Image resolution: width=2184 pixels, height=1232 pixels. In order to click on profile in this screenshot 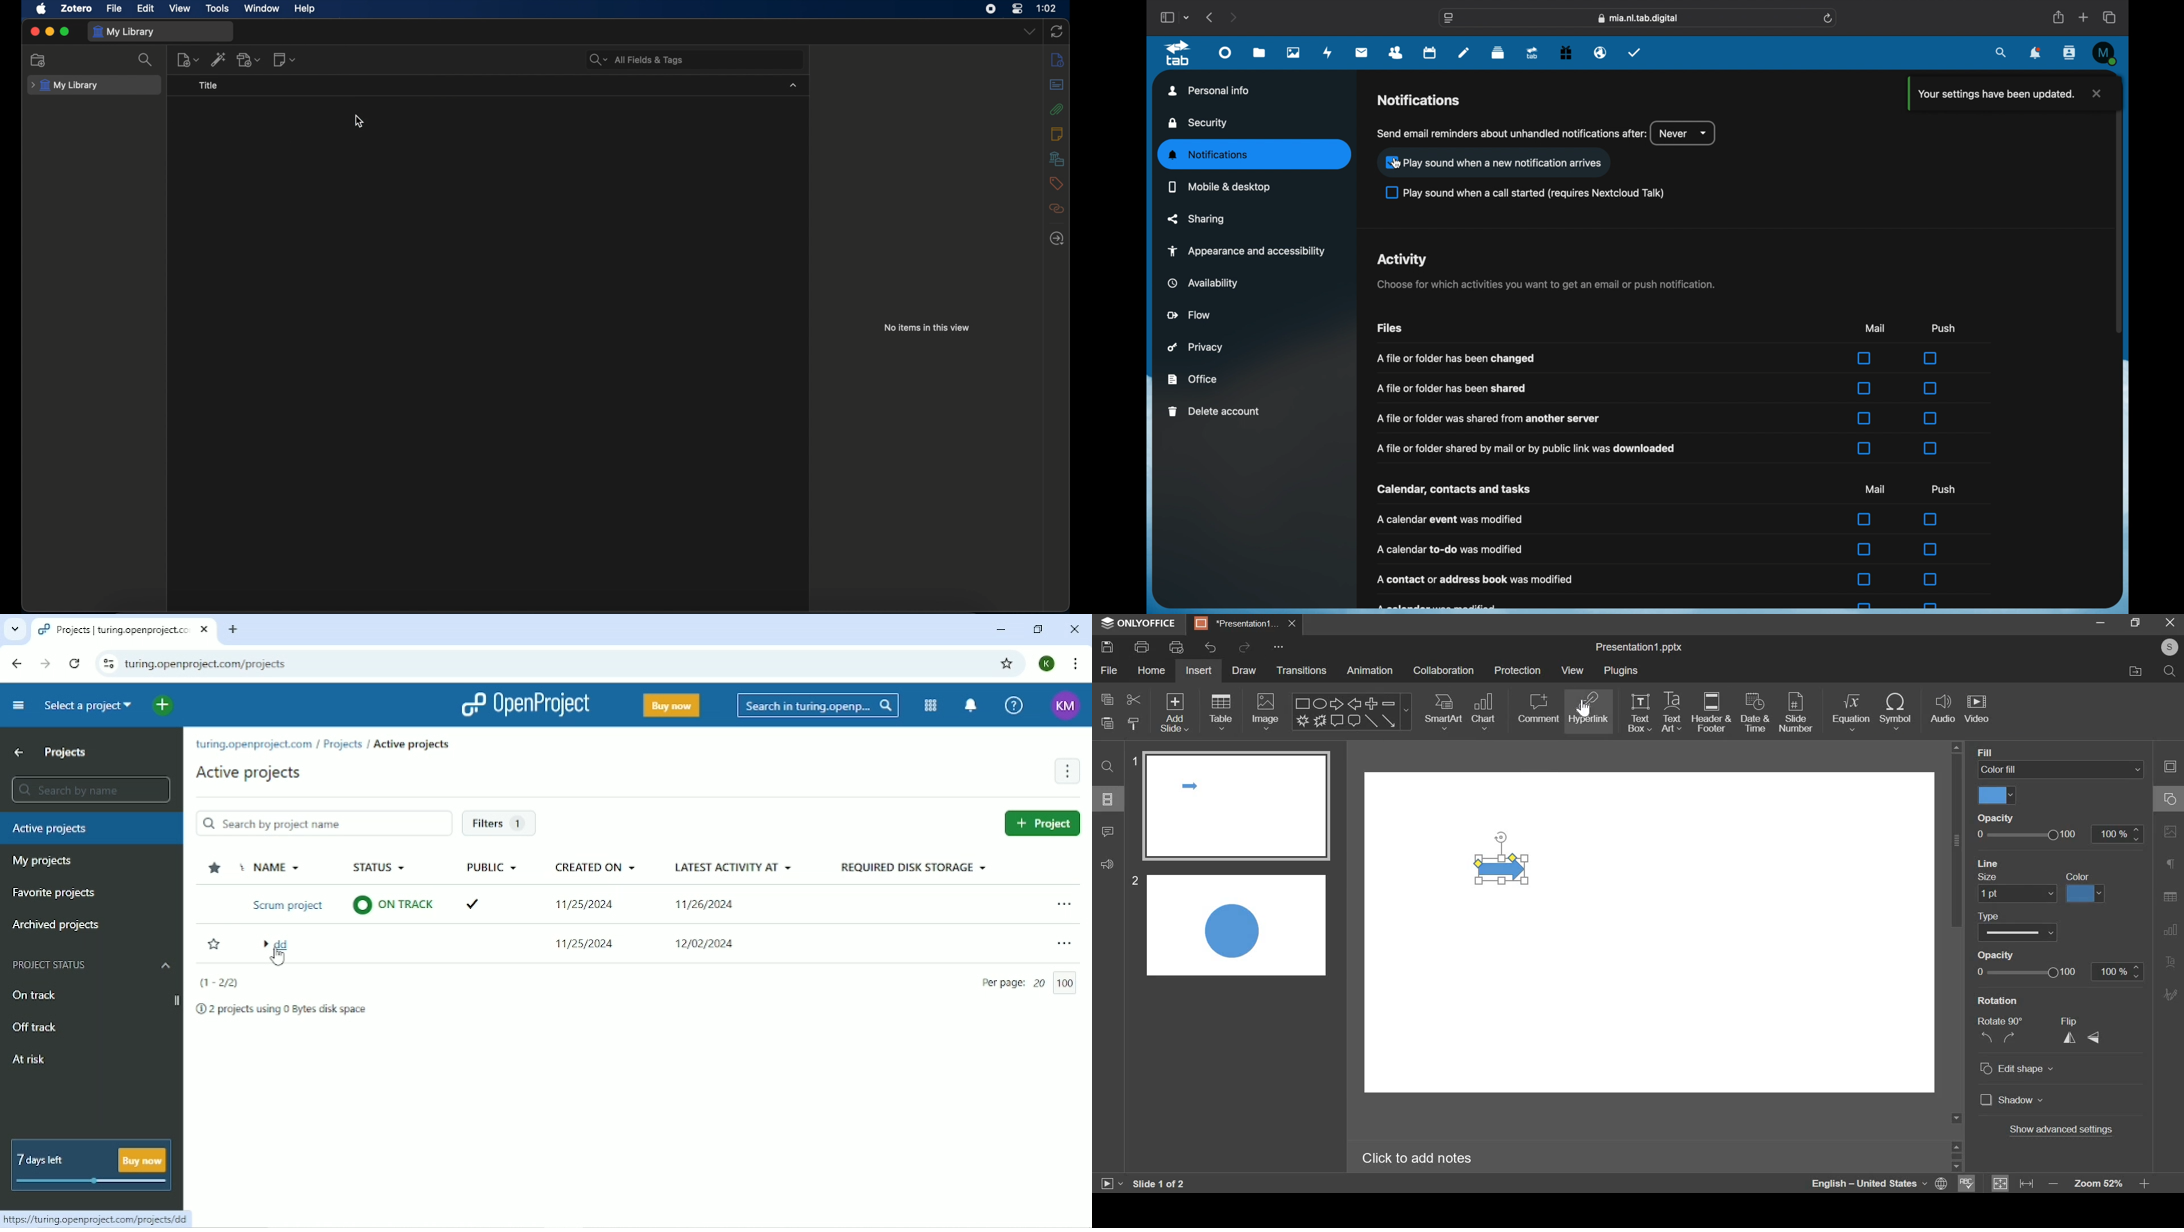, I will do `click(2104, 51)`.